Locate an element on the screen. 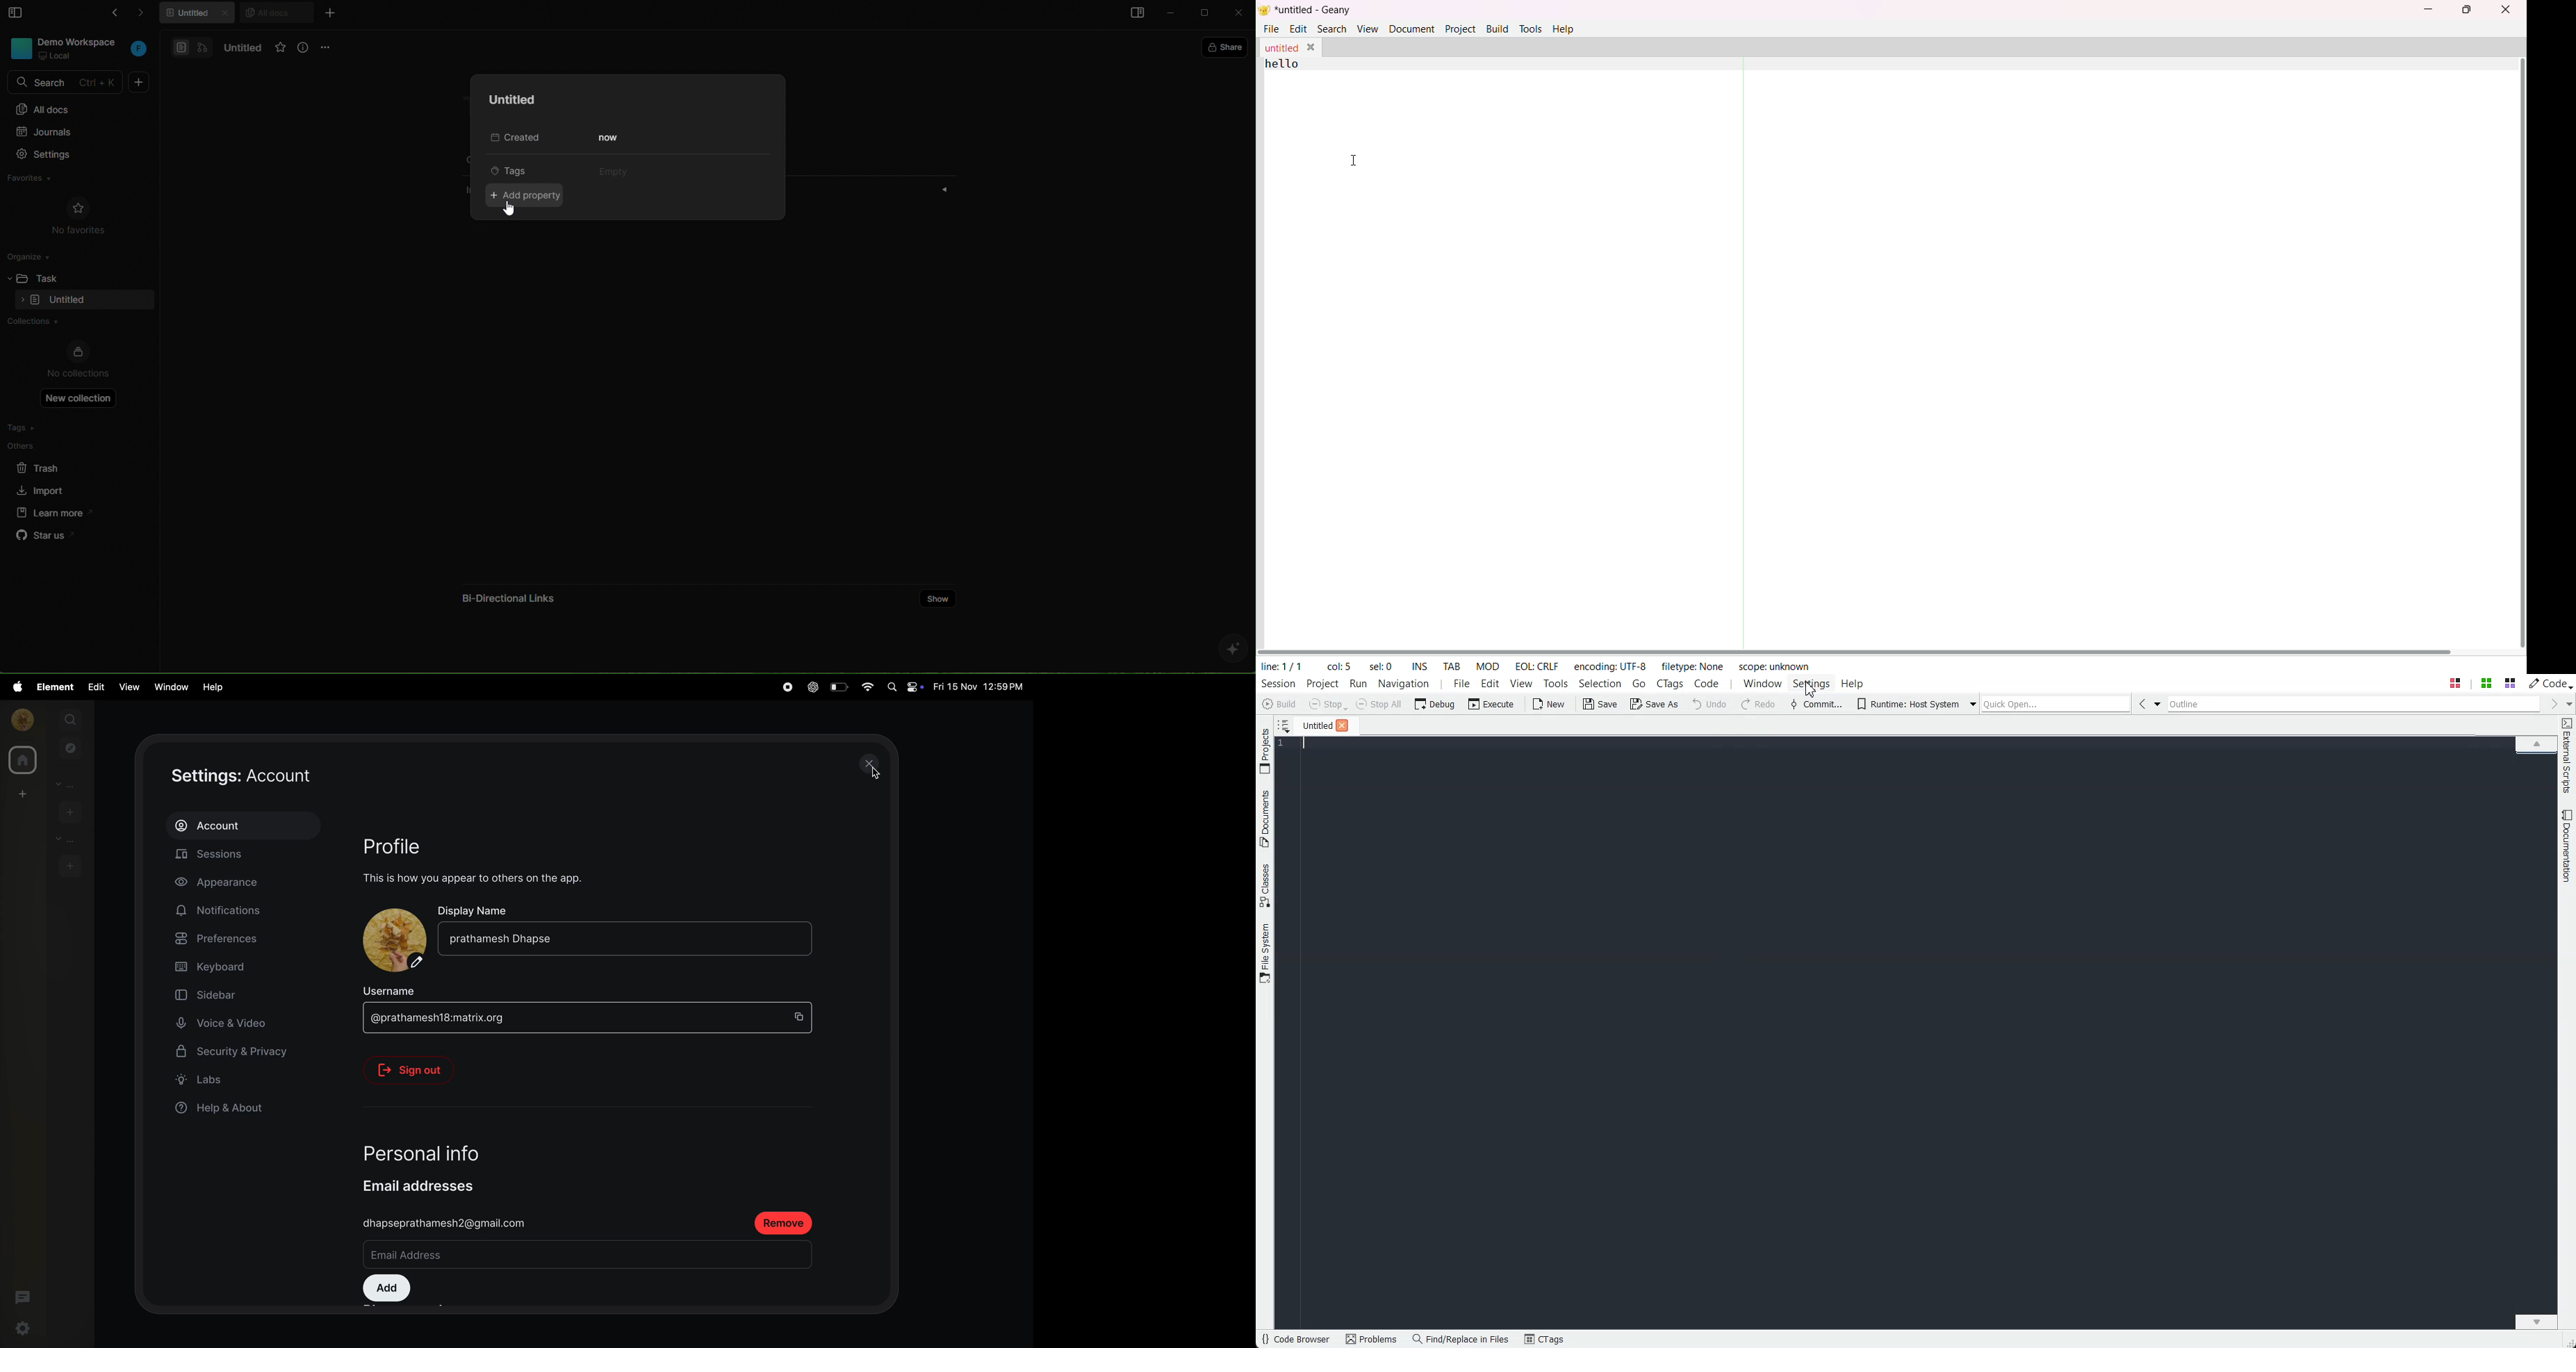 This screenshot has width=2576, height=1372. add rooms is located at coordinates (70, 865).